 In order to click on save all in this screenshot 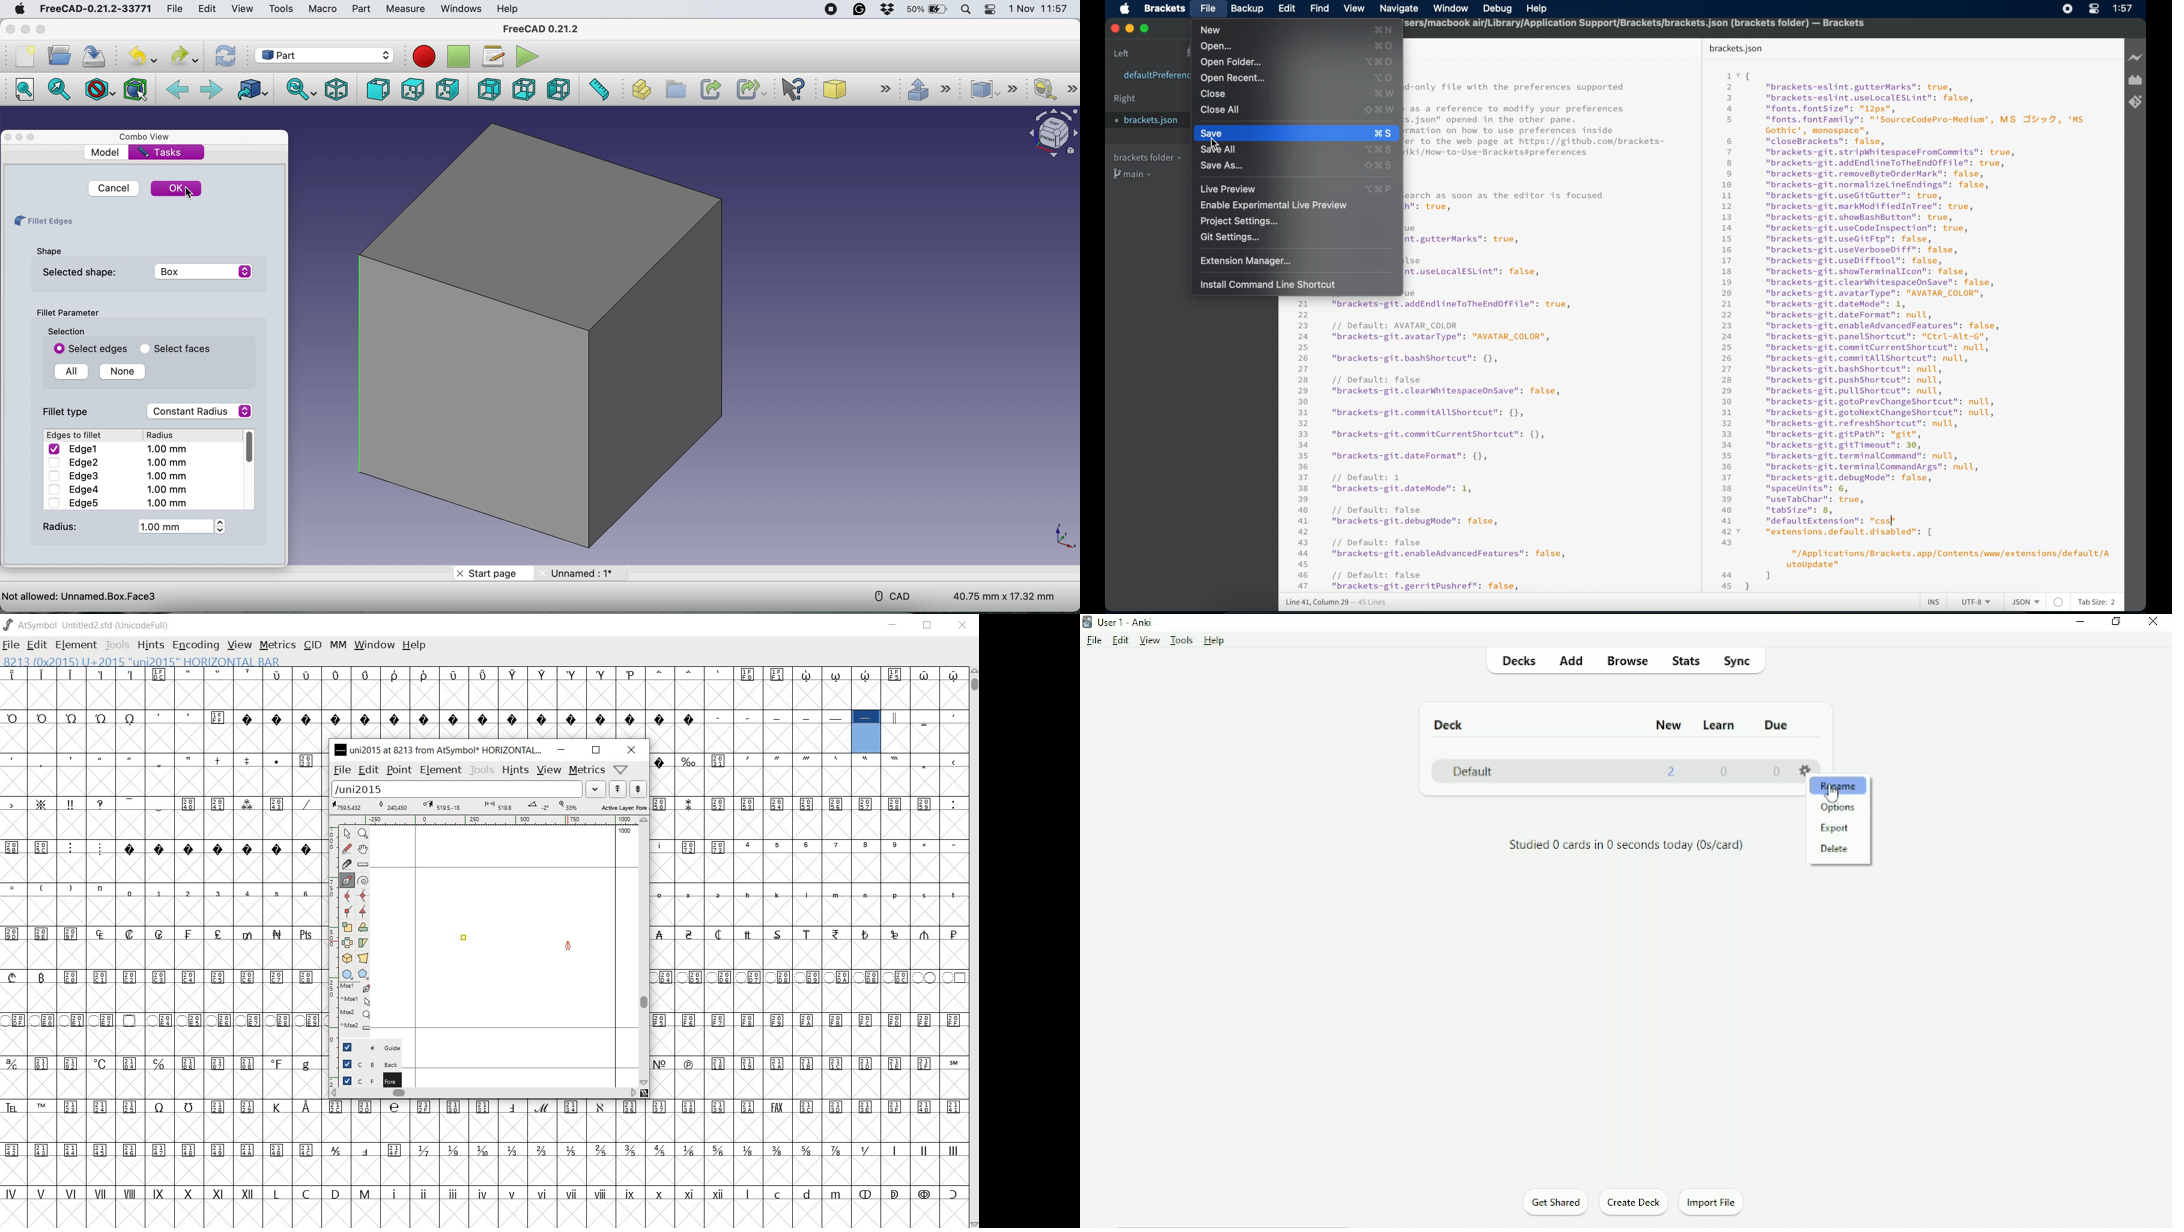, I will do `click(1218, 150)`.